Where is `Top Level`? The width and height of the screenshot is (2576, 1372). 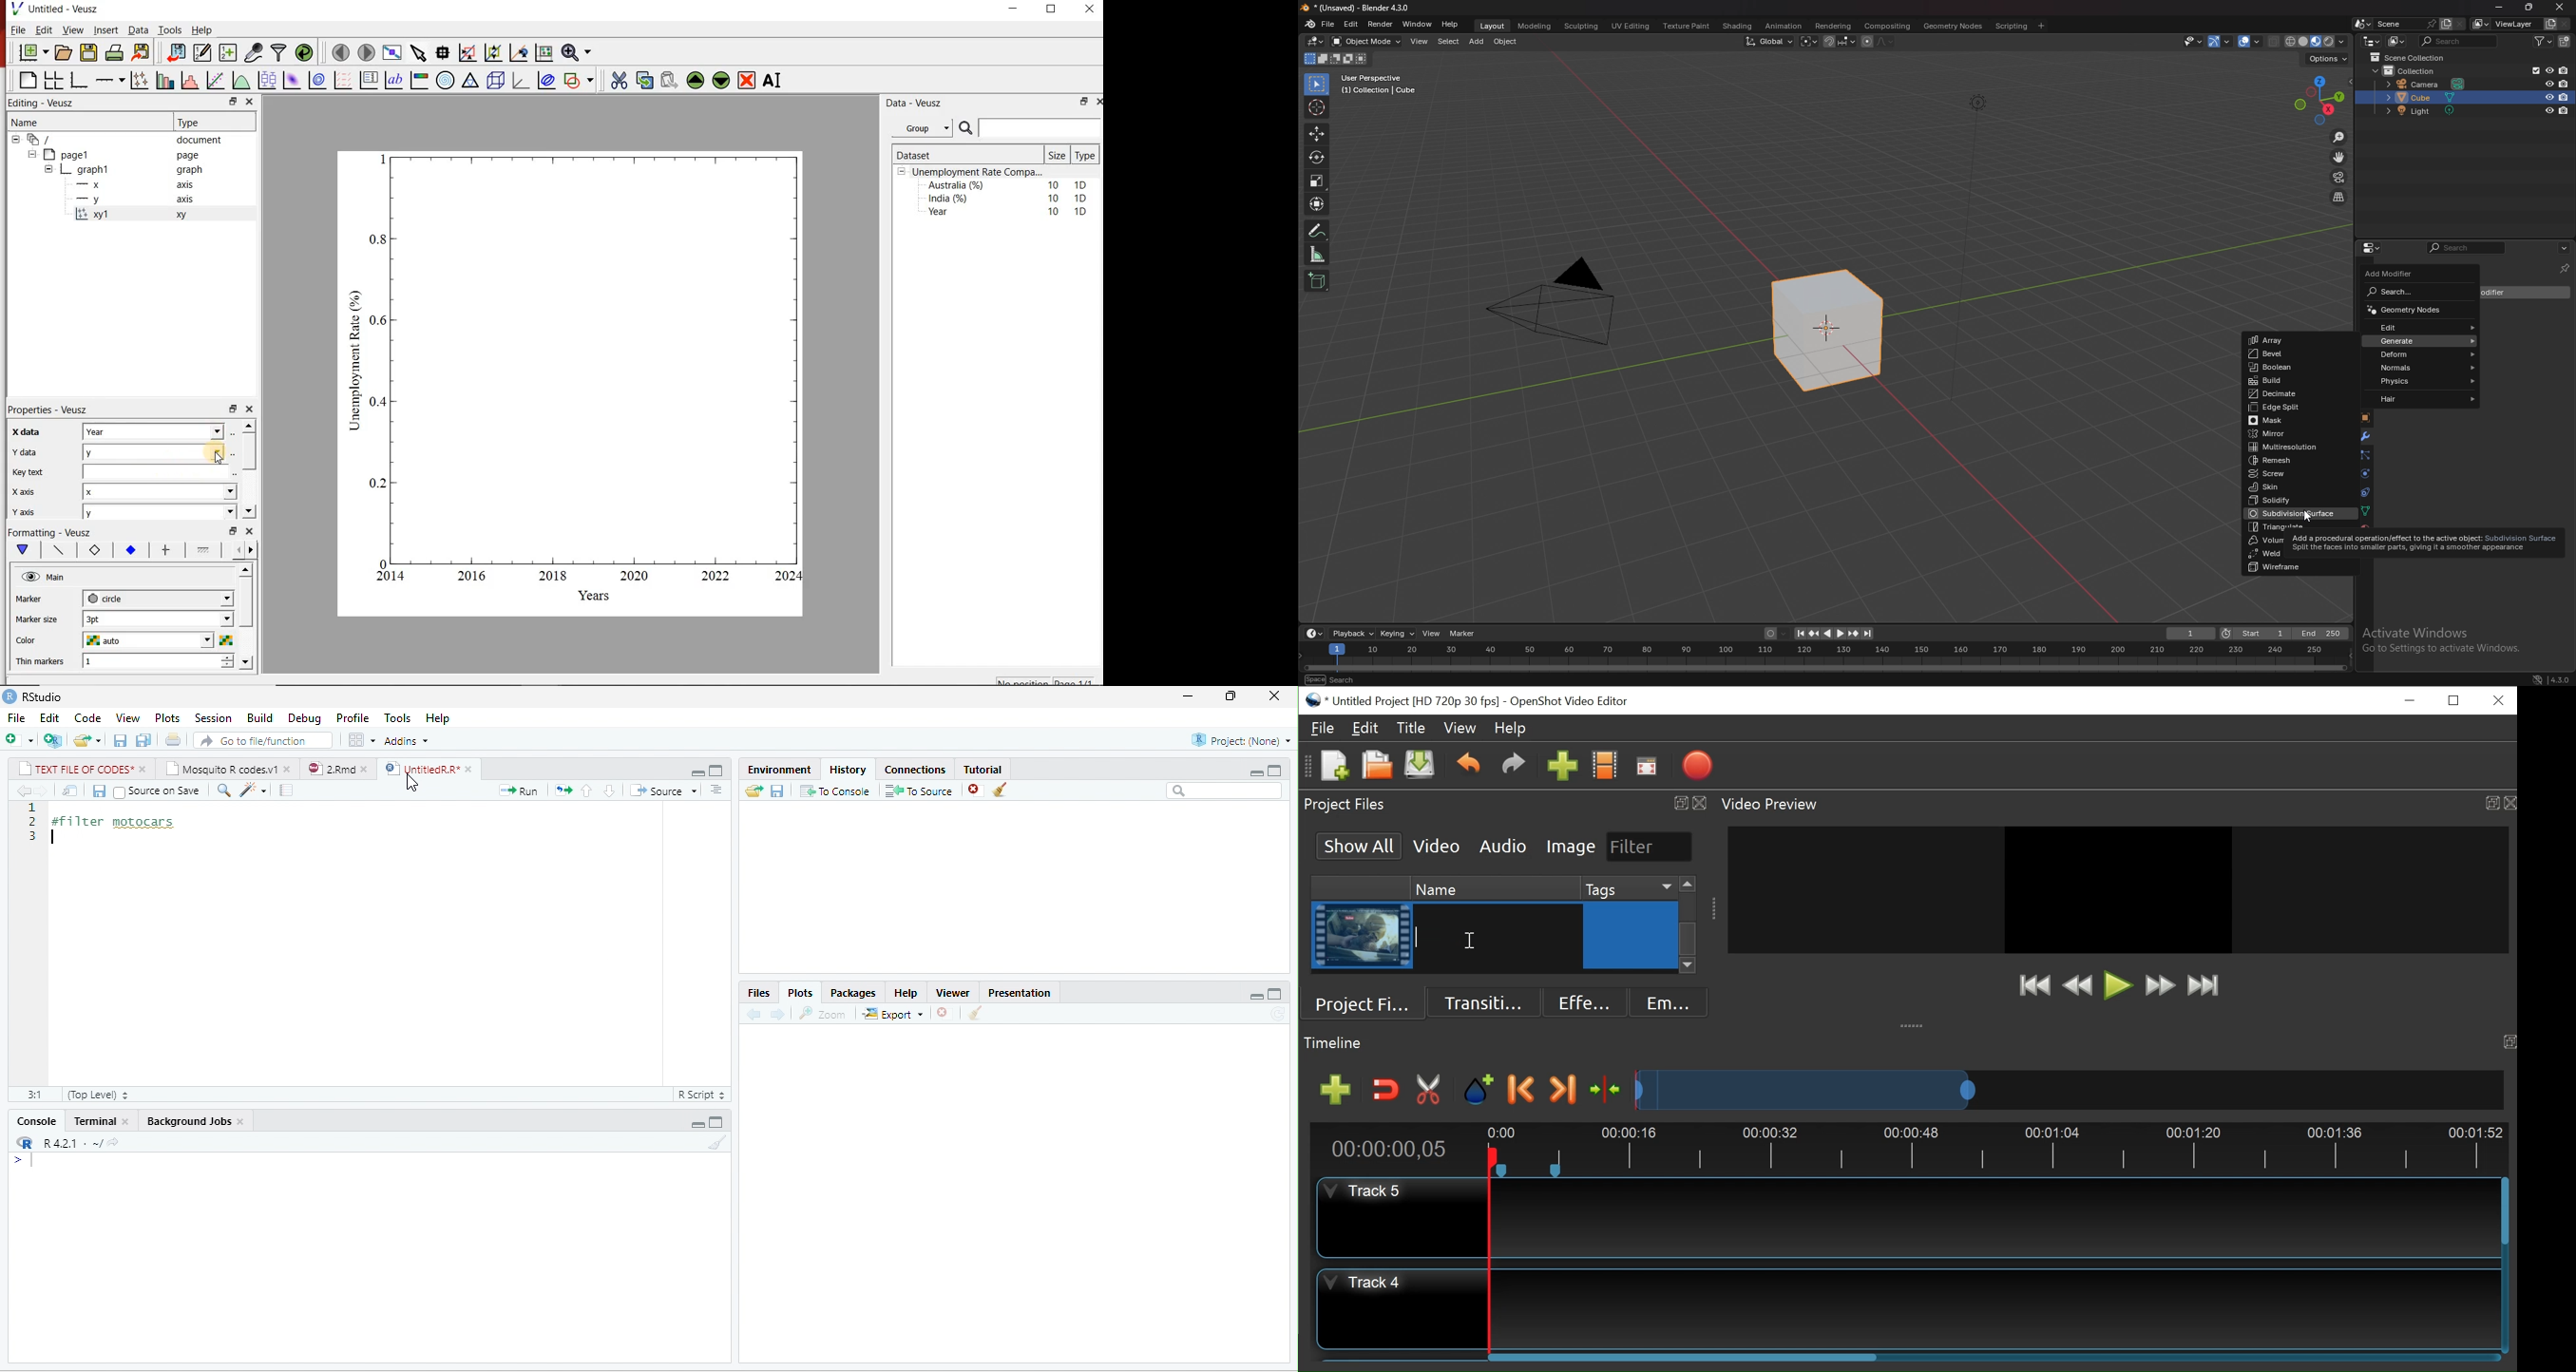
Top Level is located at coordinates (99, 1095).